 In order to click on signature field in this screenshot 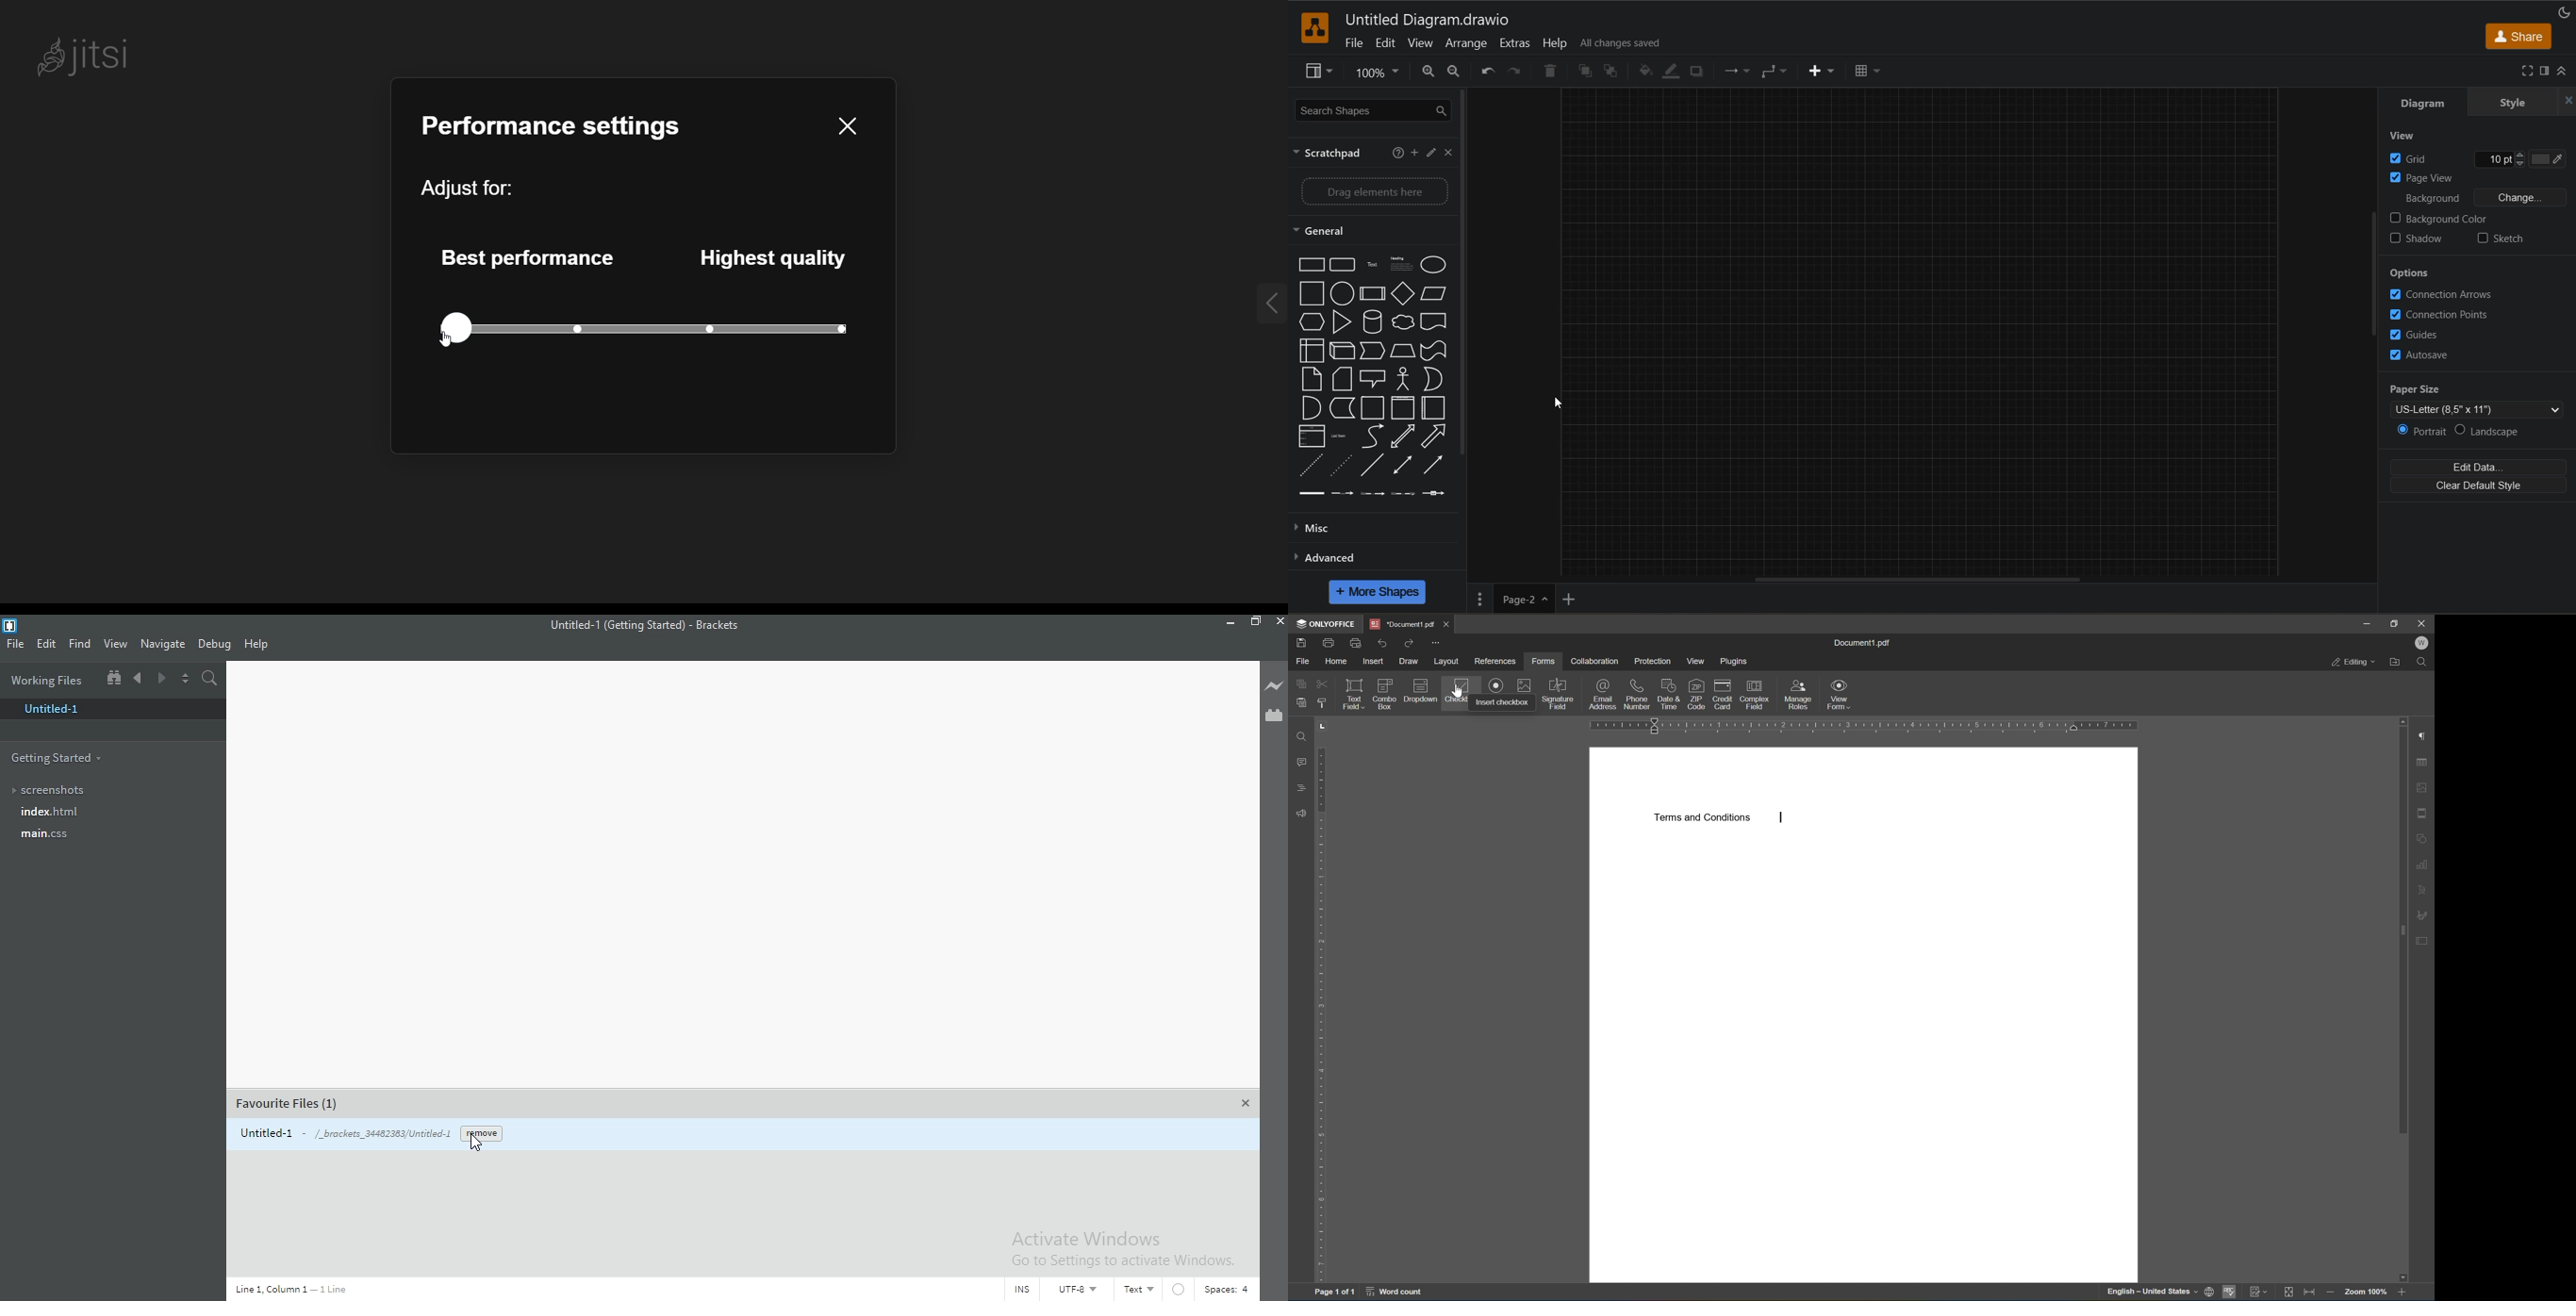, I will do `click(1558, 693)`.